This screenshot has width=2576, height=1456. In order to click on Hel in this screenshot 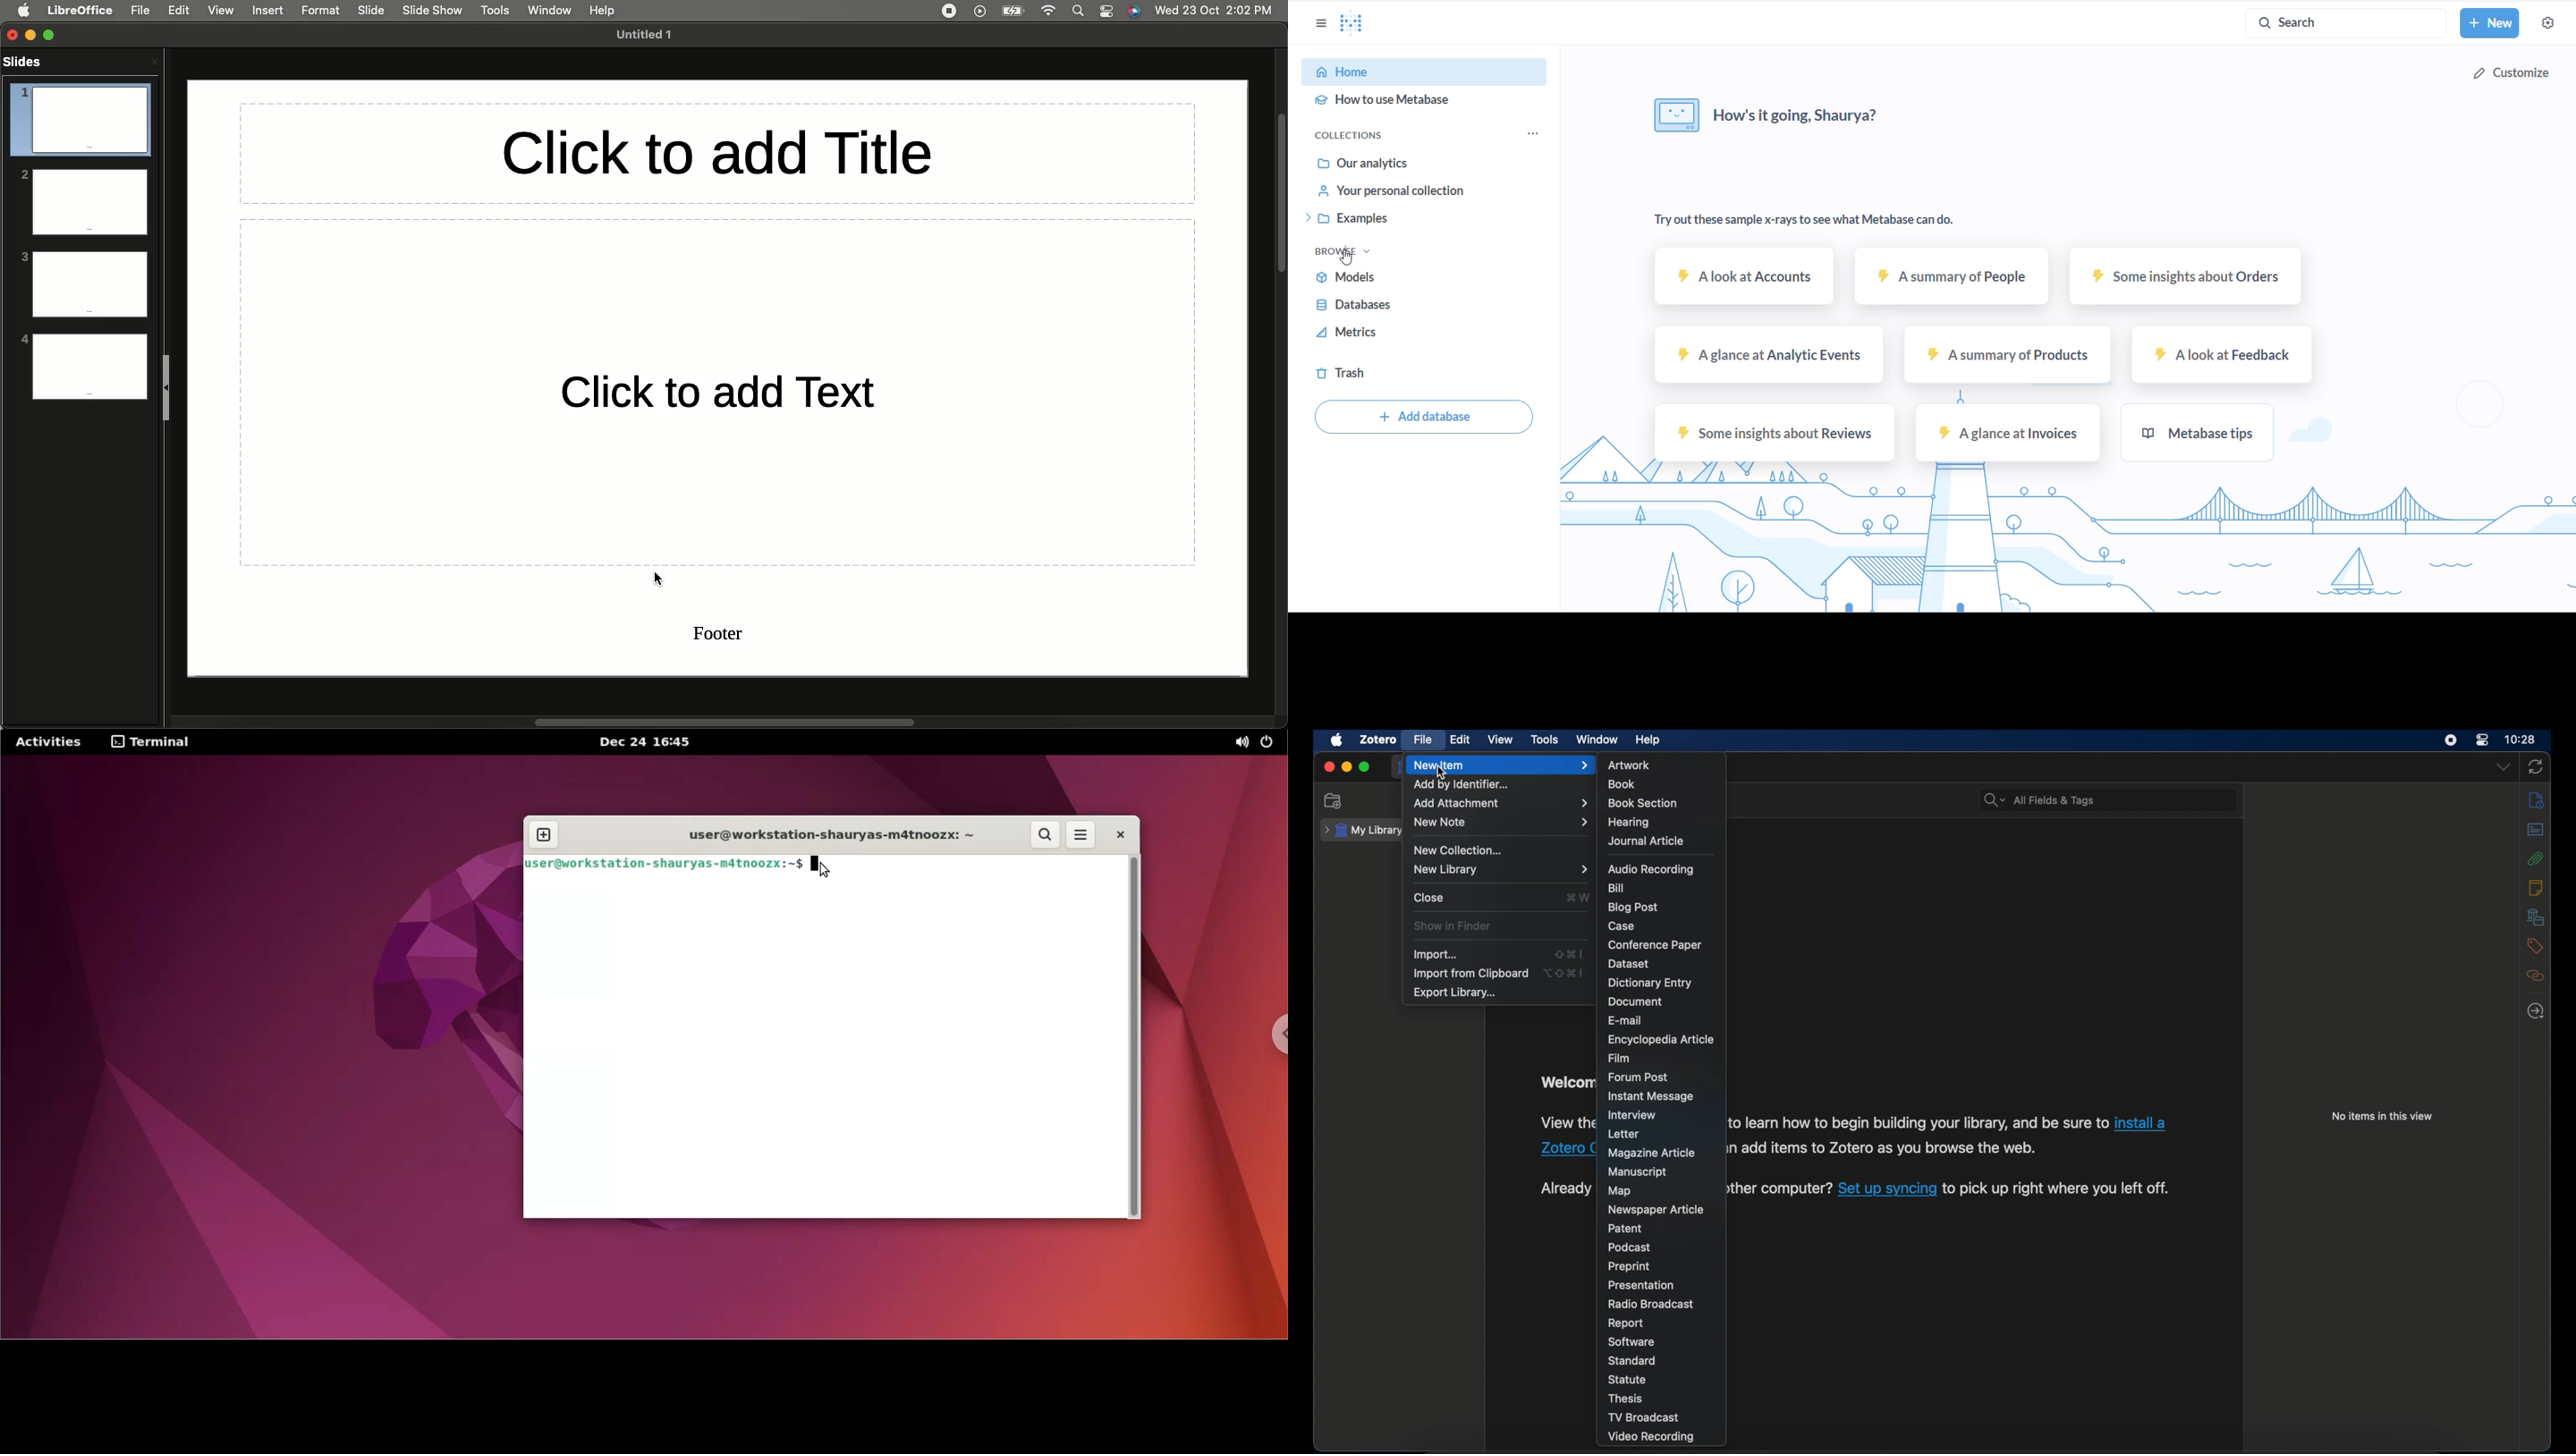, I will do `click(603, 11)`.